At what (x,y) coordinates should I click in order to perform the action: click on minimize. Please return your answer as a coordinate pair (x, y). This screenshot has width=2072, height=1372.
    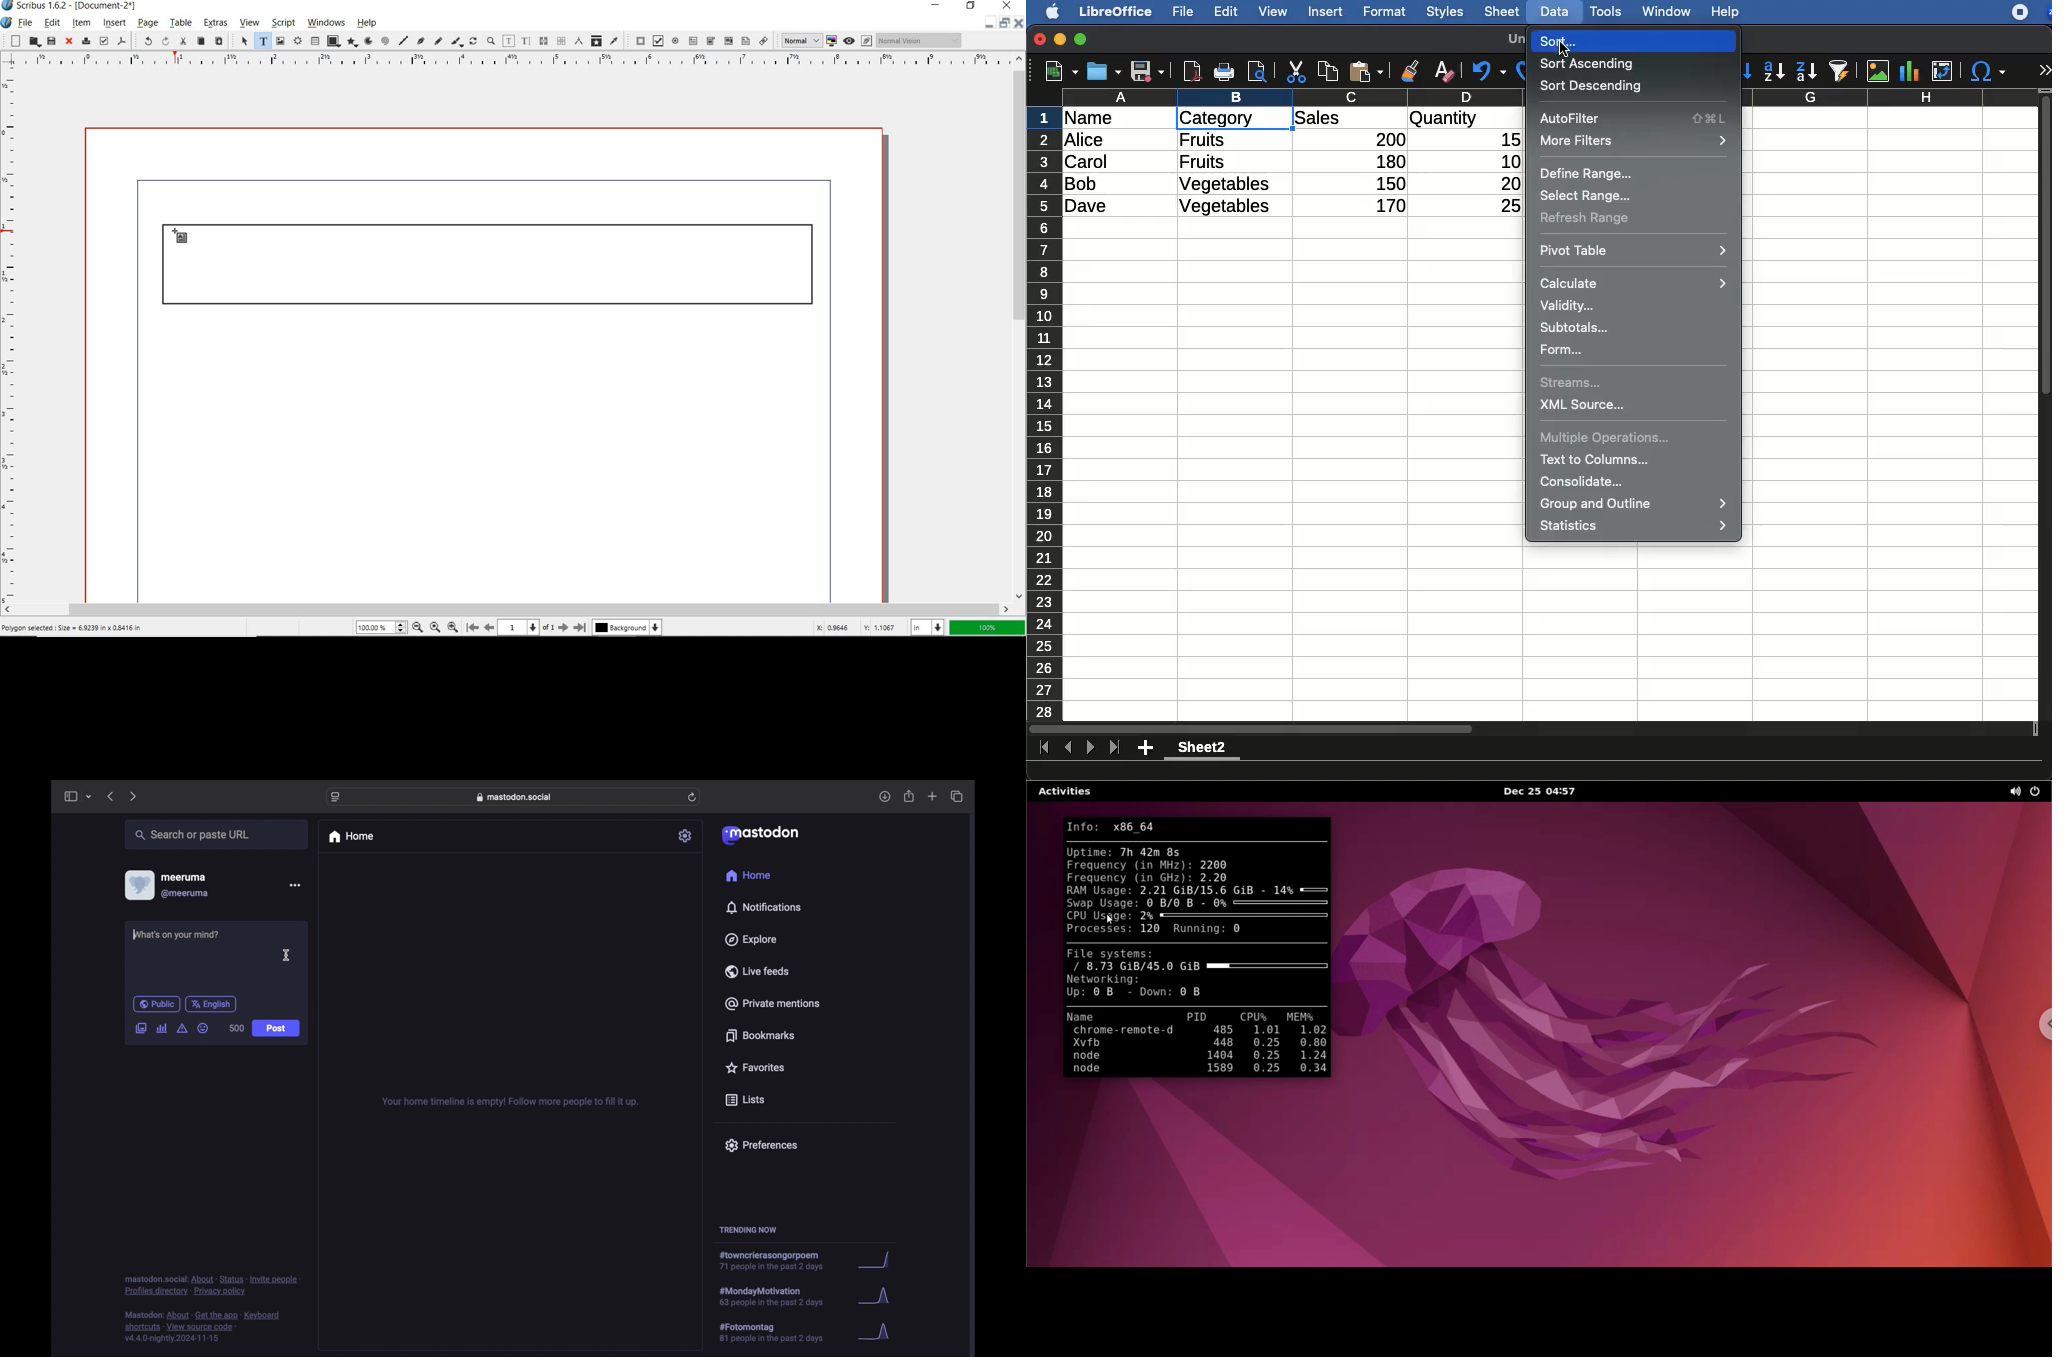
    Looking at the image, I should click on (988, 26).